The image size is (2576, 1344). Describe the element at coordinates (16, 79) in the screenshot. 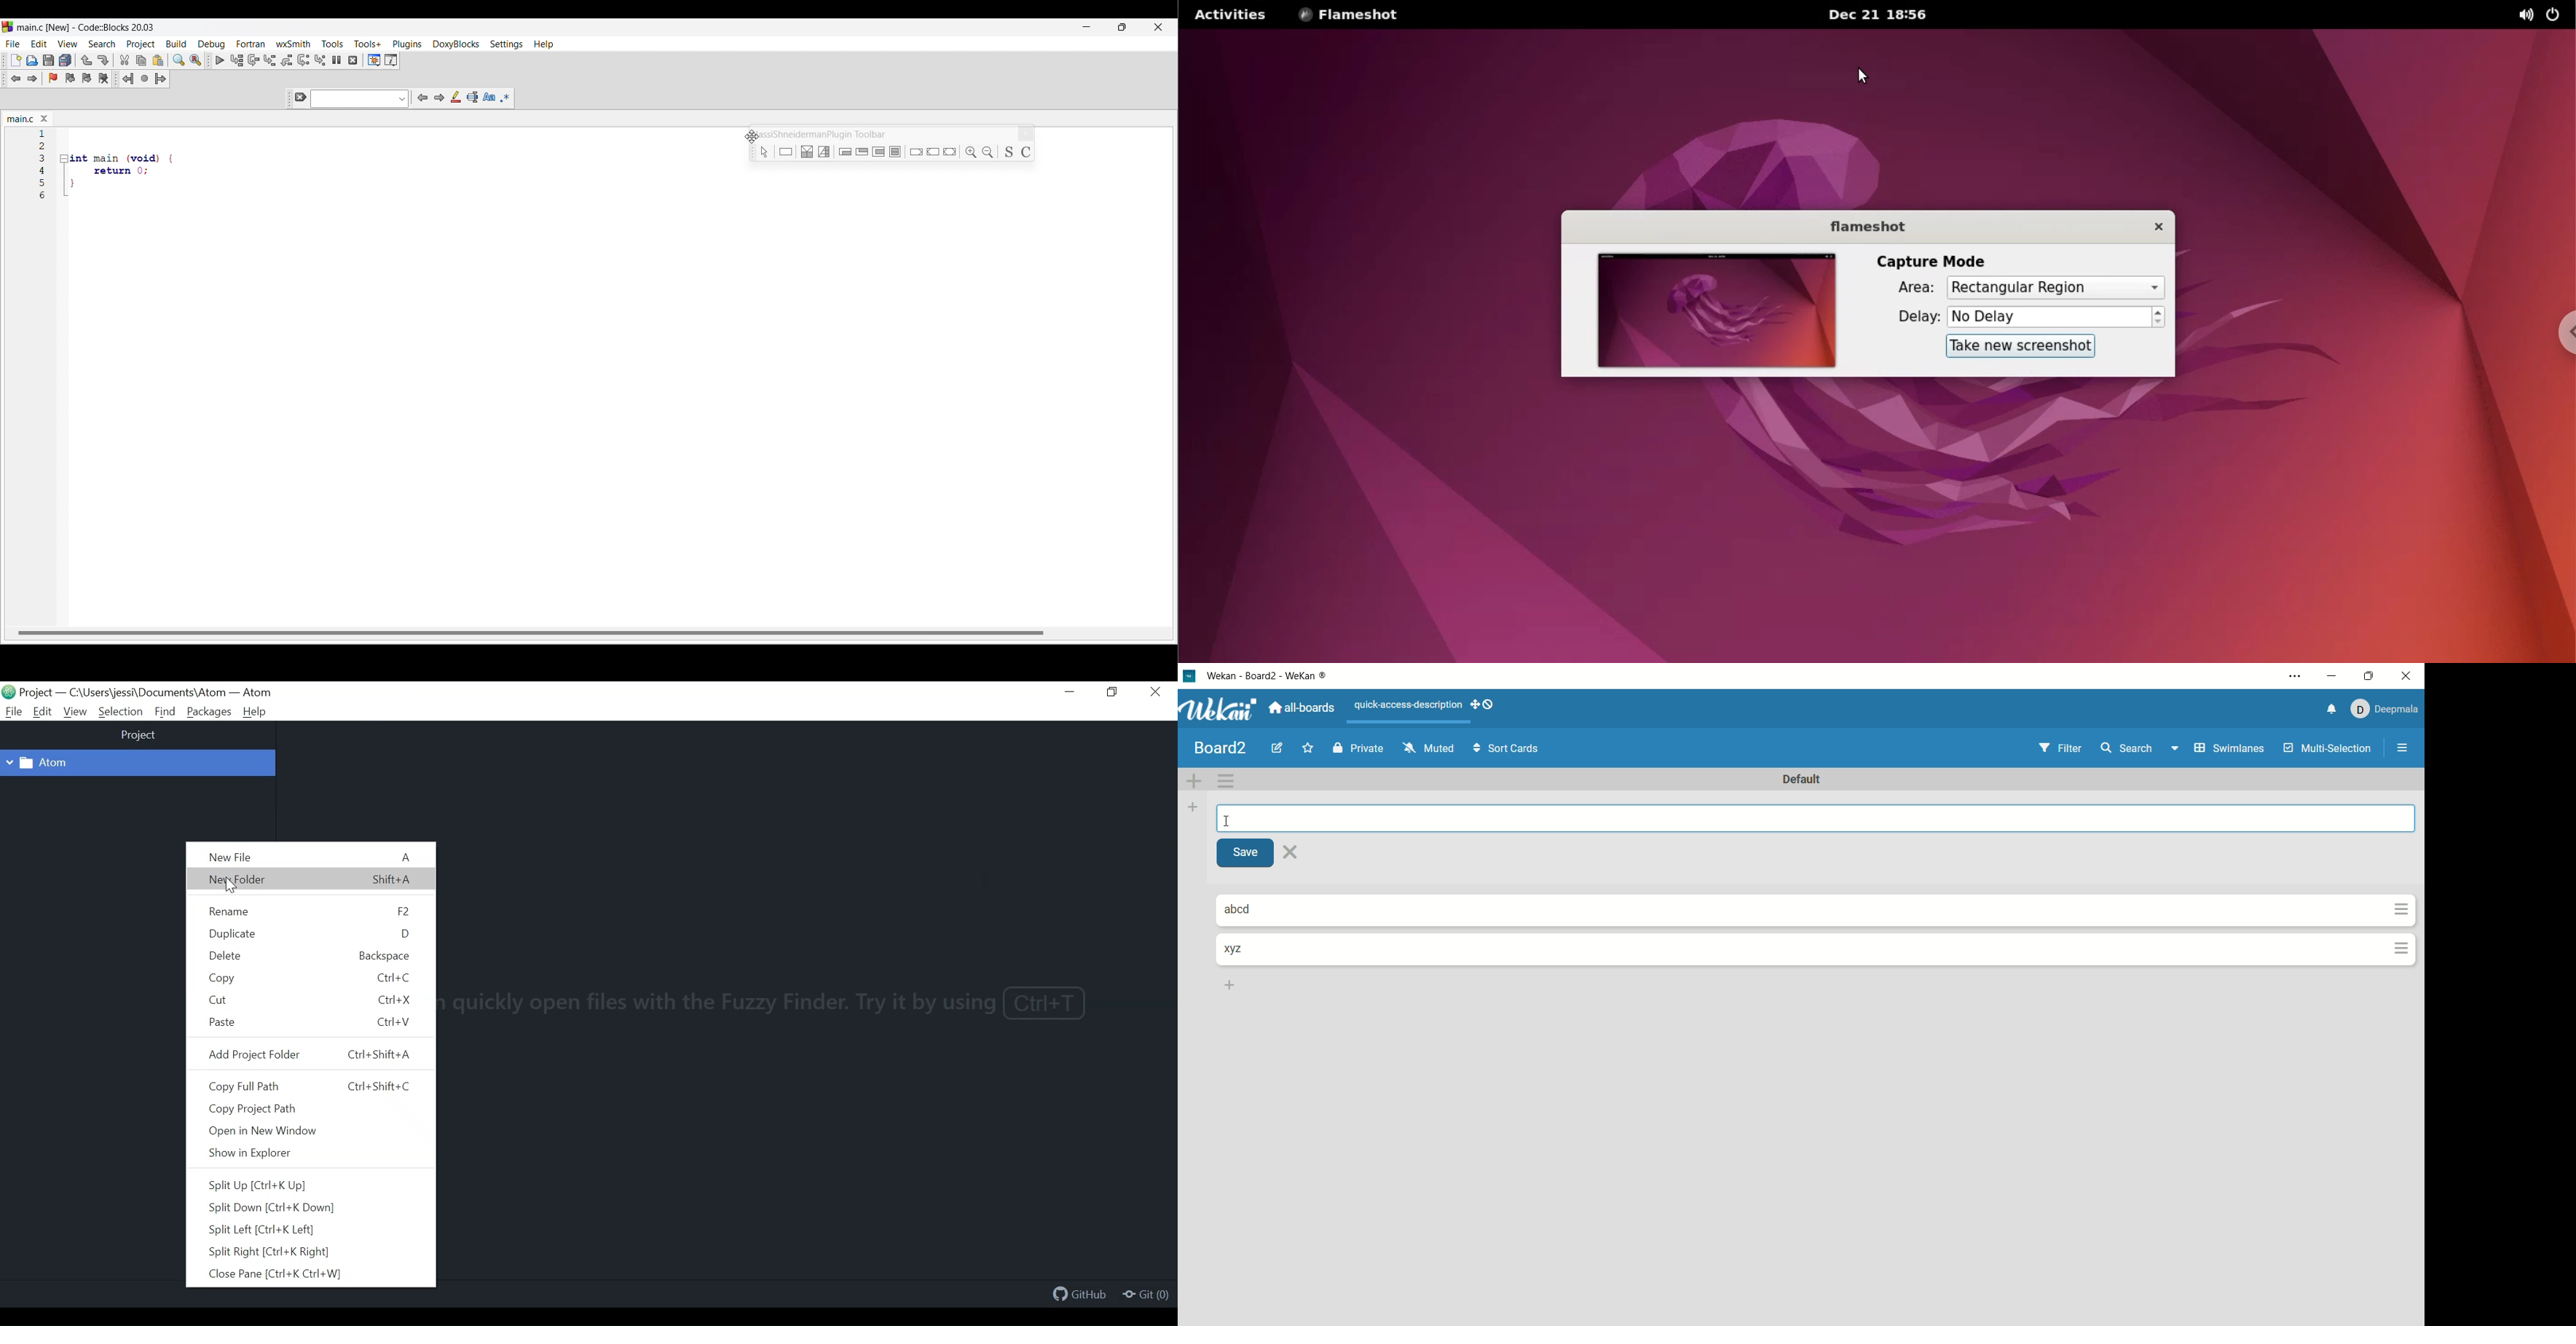

I see `Toggle back` at that location.